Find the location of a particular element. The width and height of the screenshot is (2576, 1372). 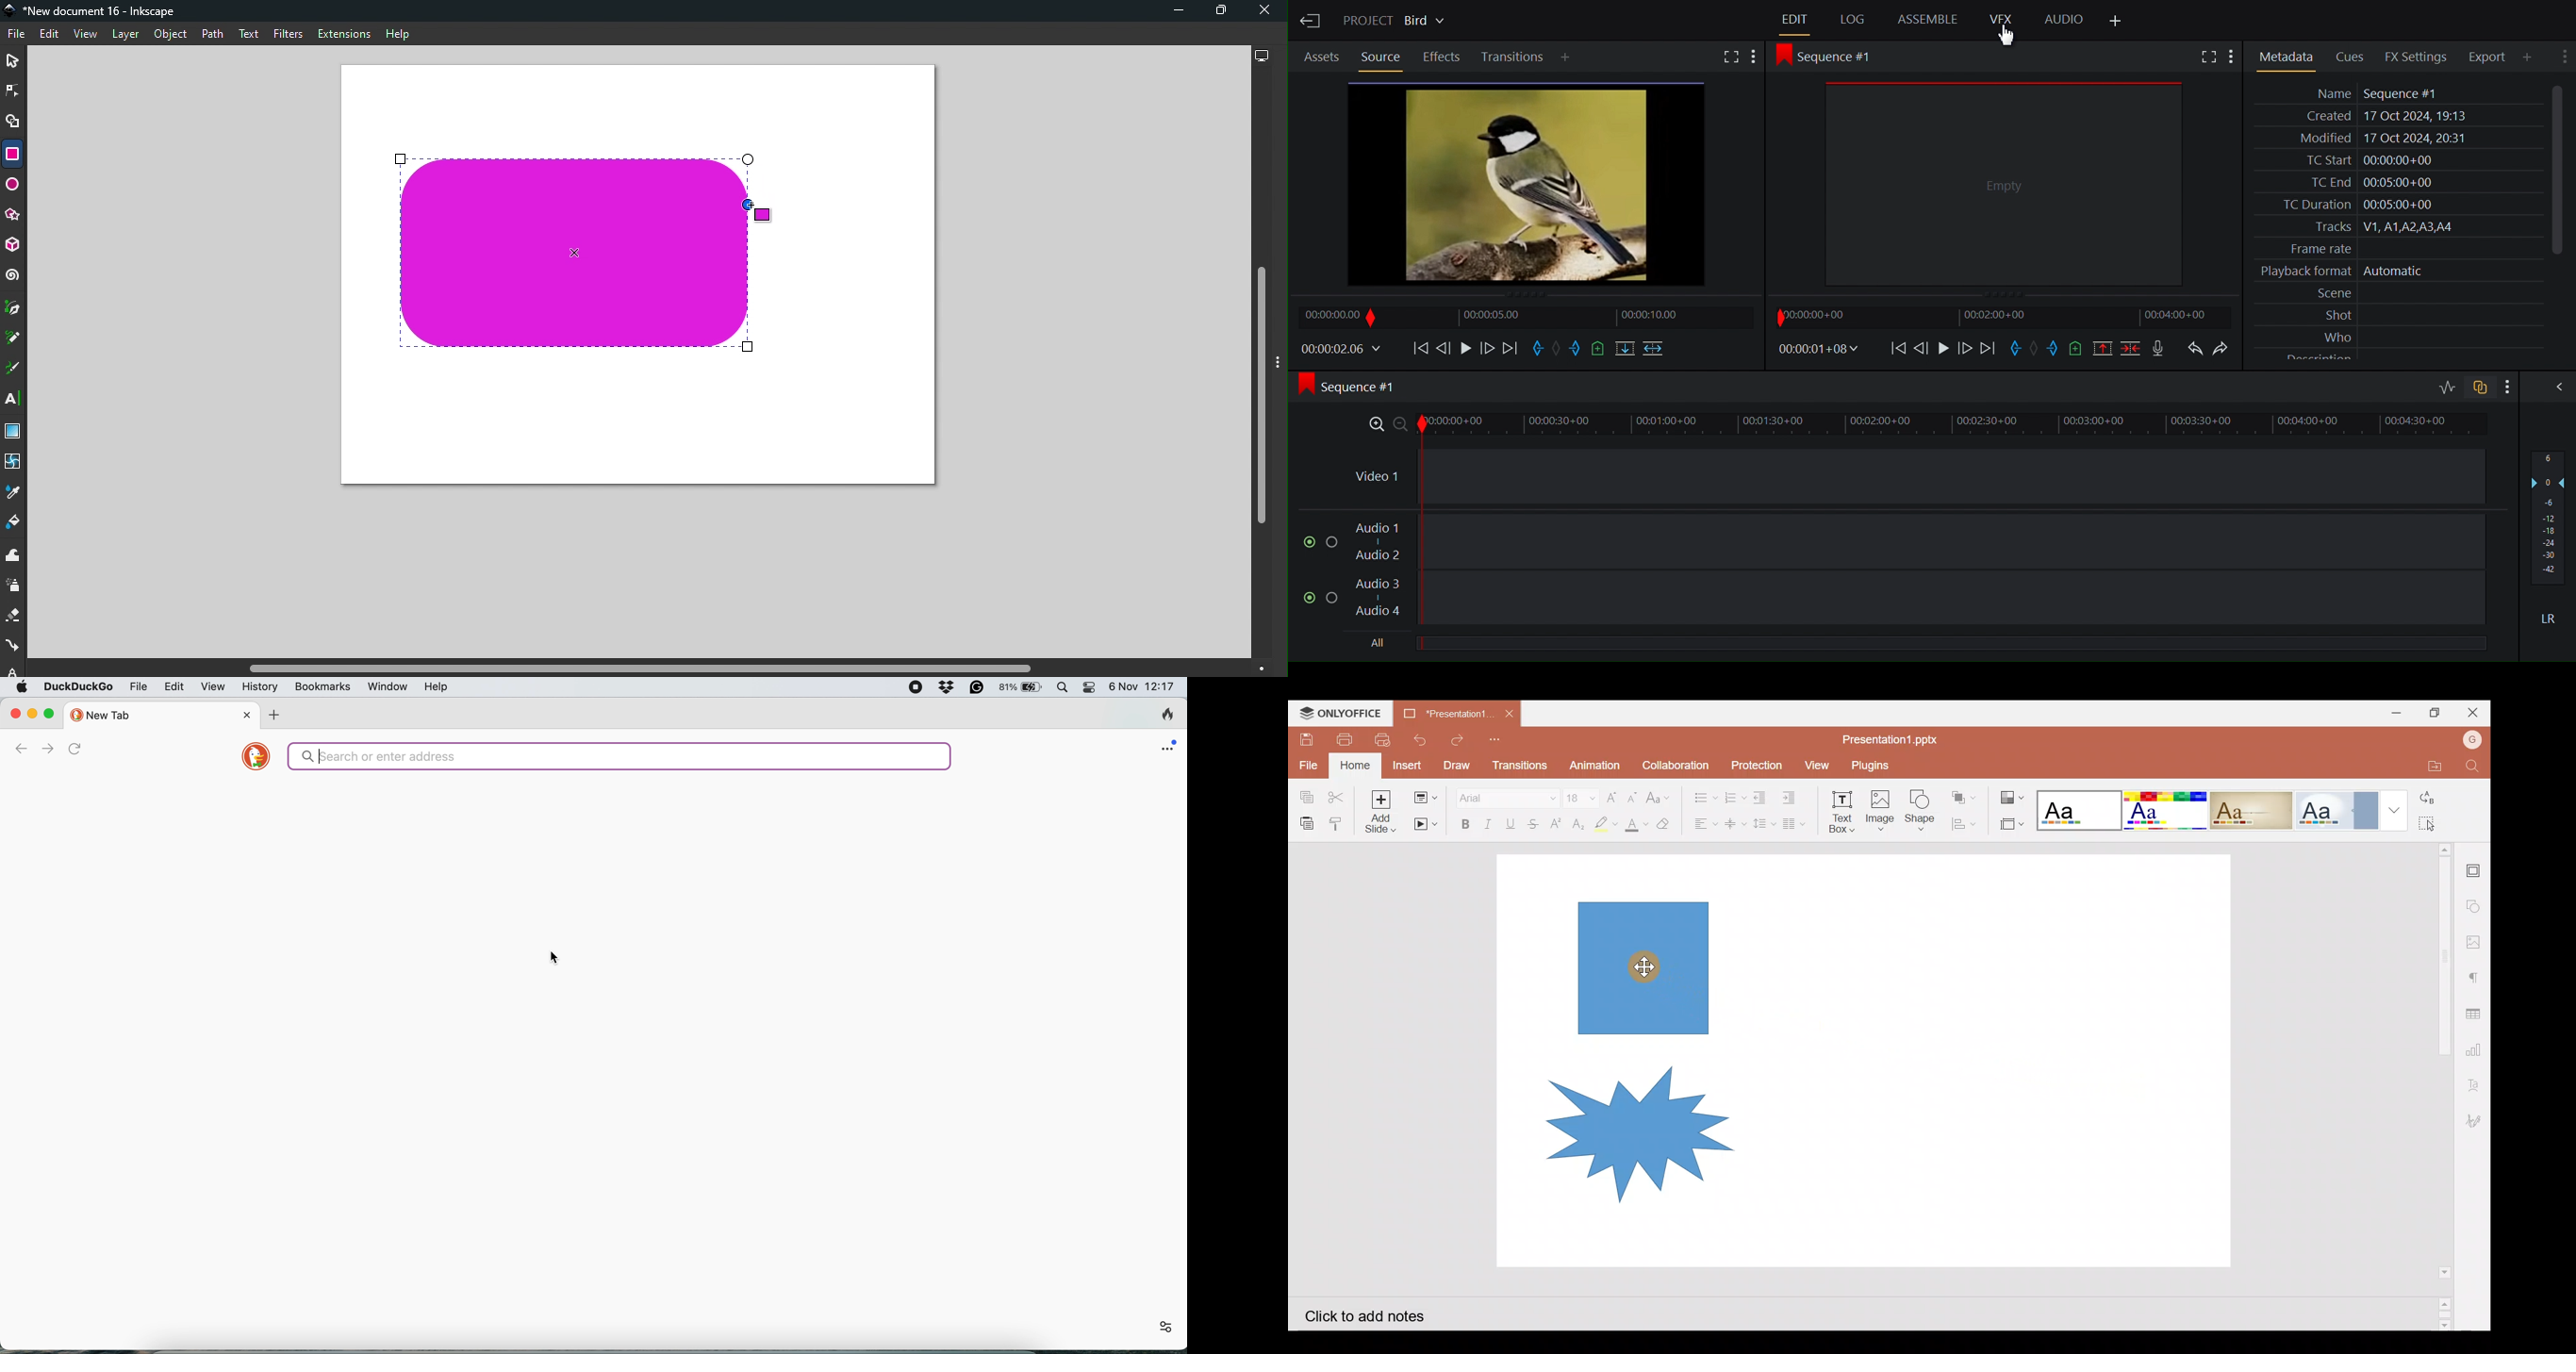

Change case is located at coordinates (1660, 795).